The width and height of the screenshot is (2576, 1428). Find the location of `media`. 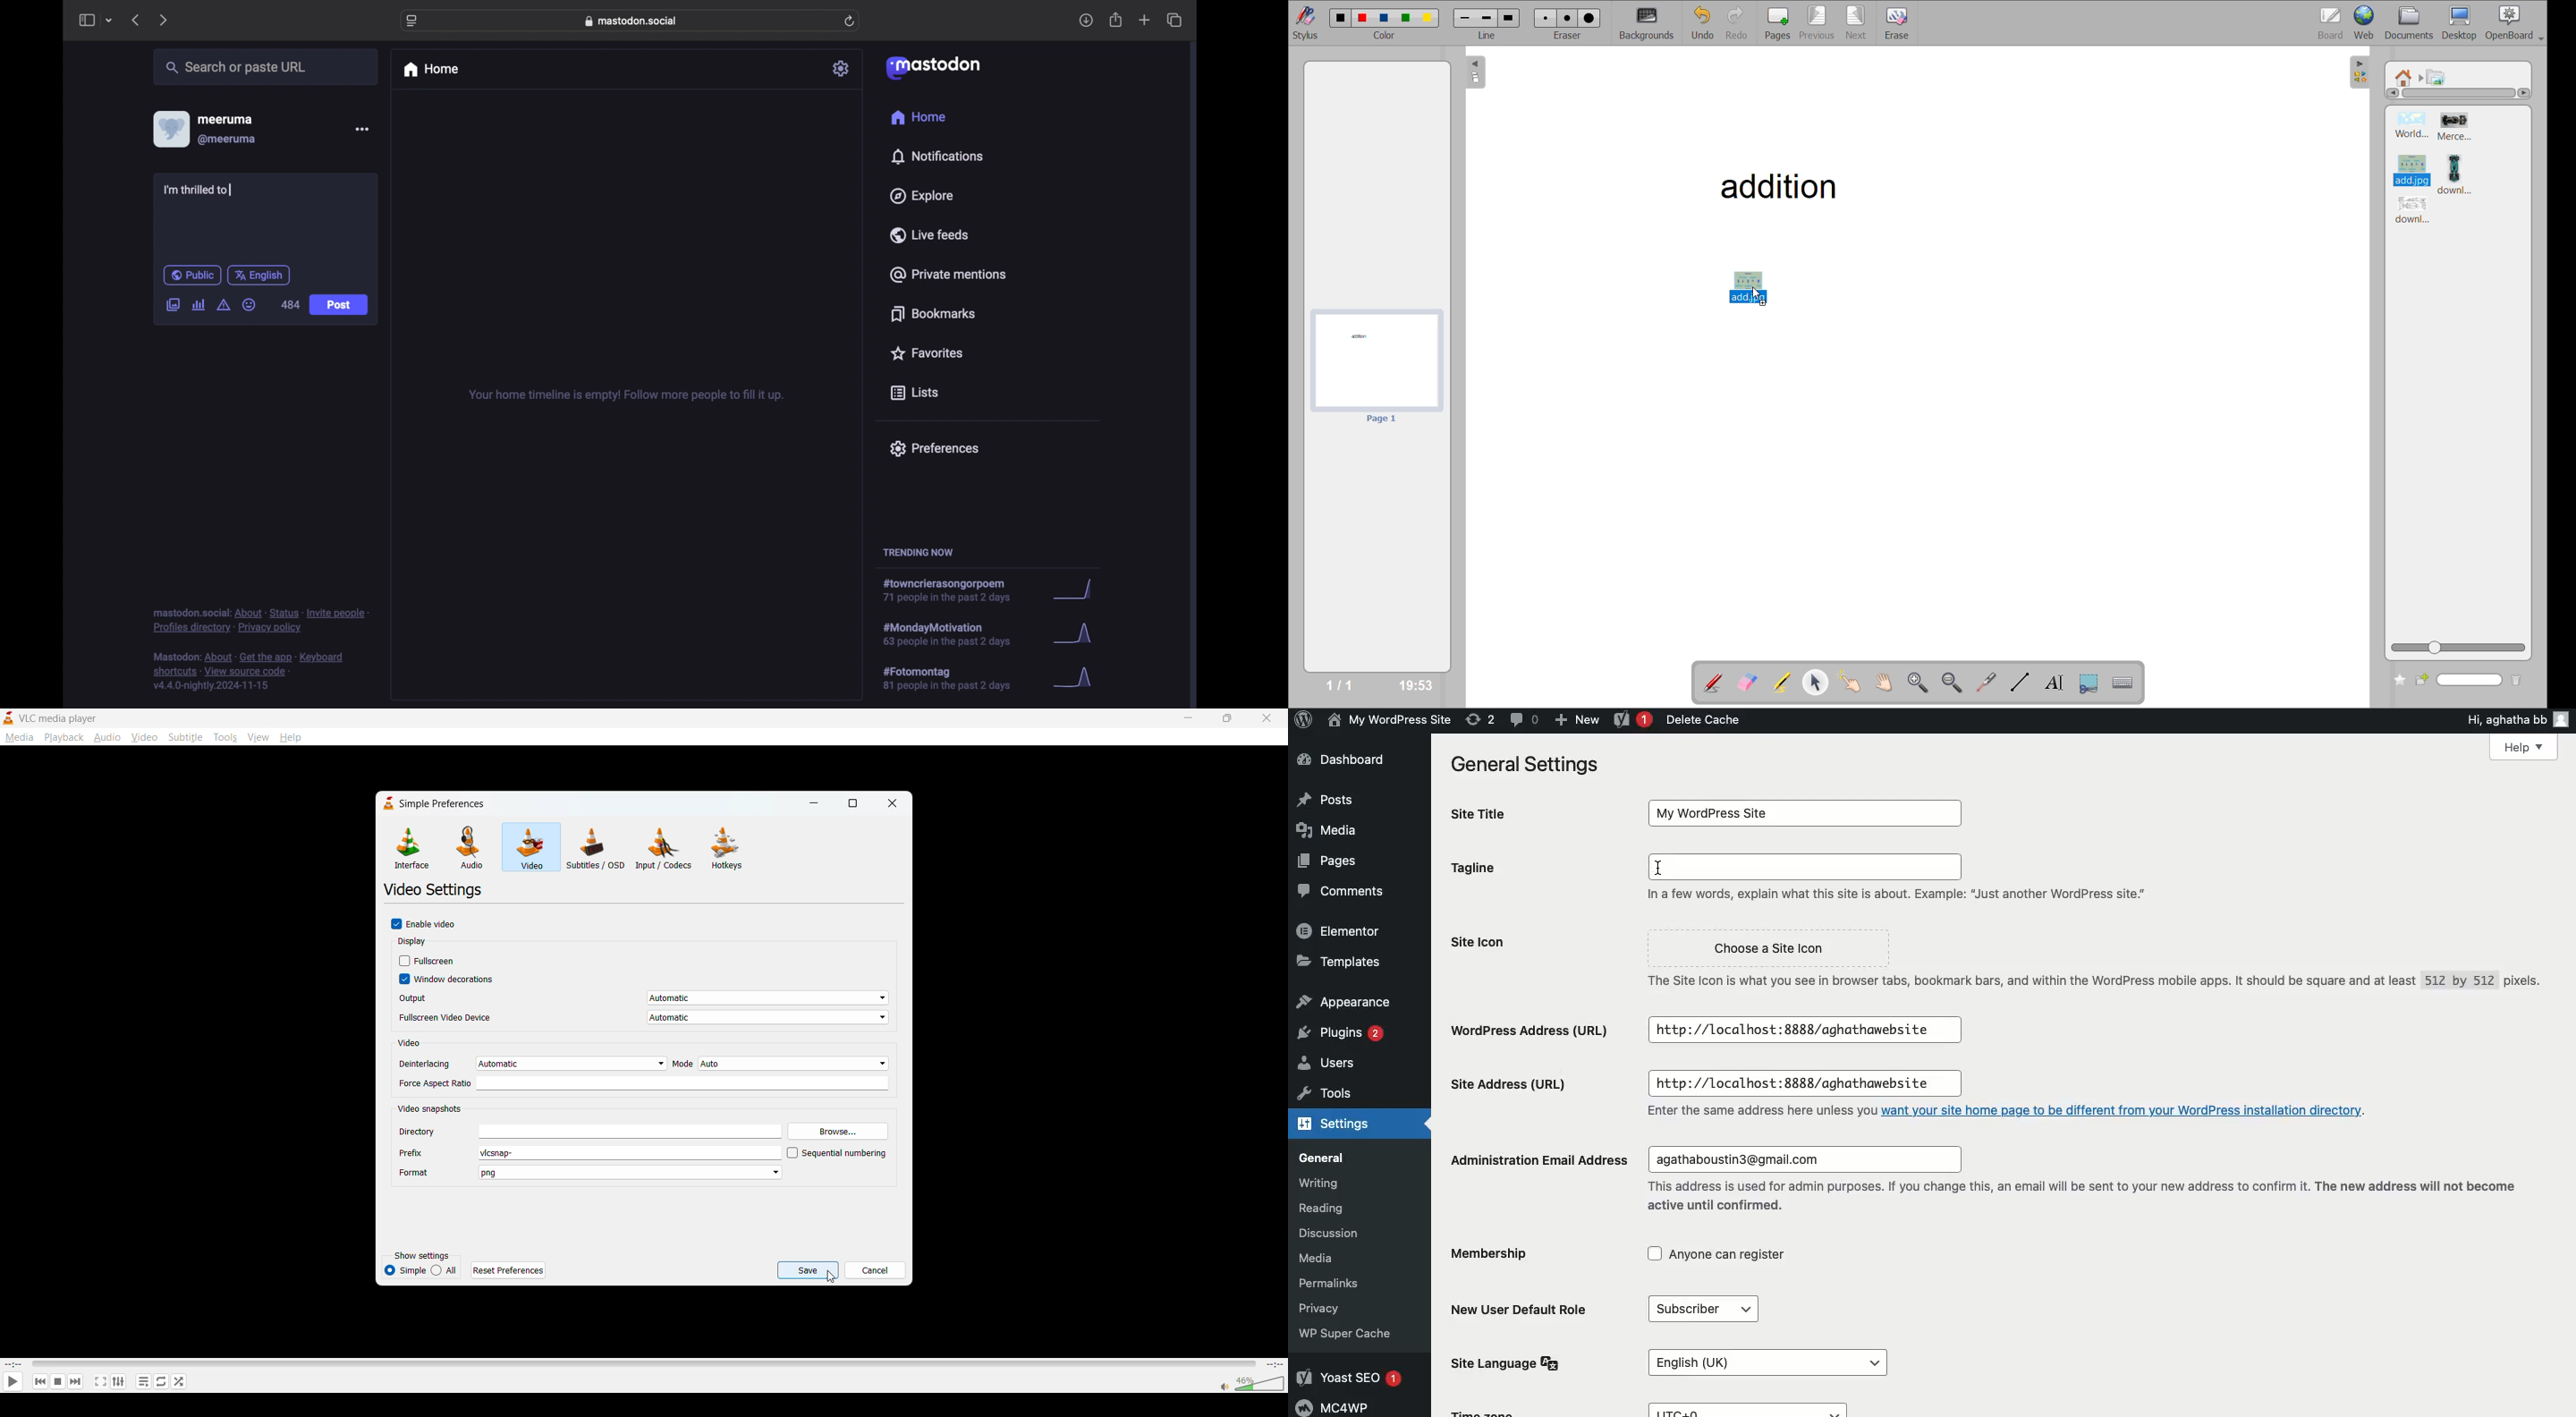

media is located at coordinates (19, 737).